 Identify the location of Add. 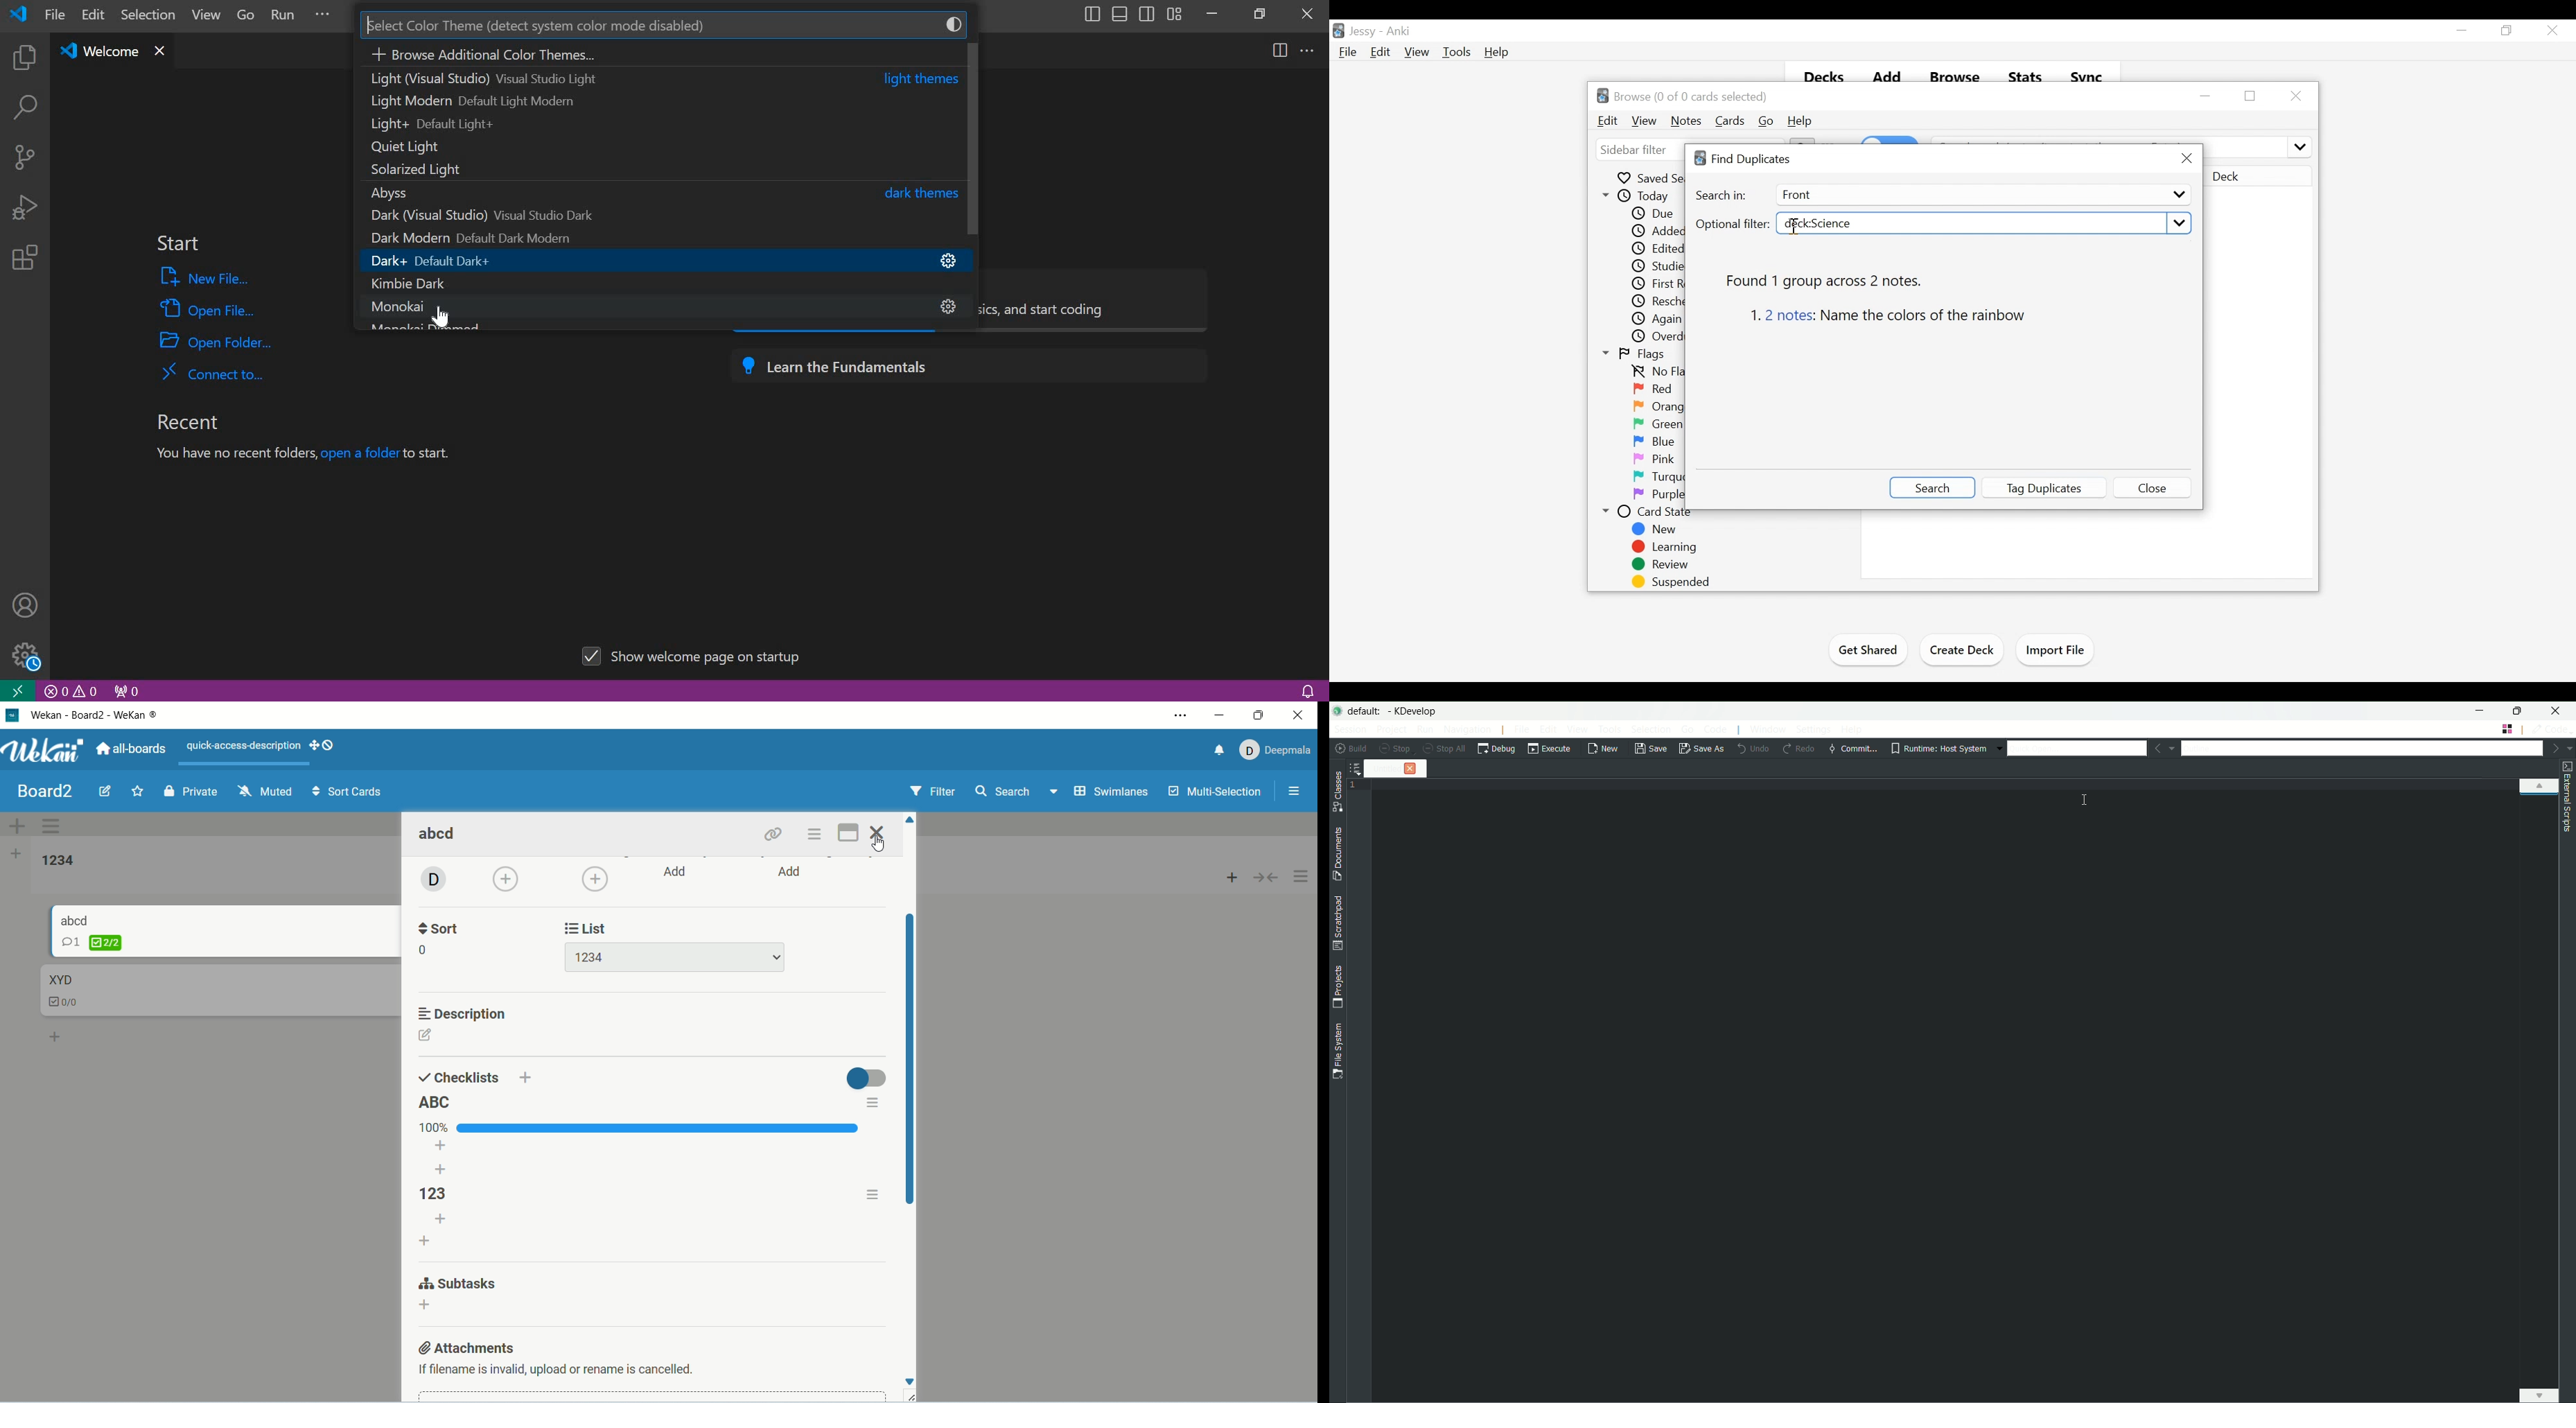
(1887, 74).